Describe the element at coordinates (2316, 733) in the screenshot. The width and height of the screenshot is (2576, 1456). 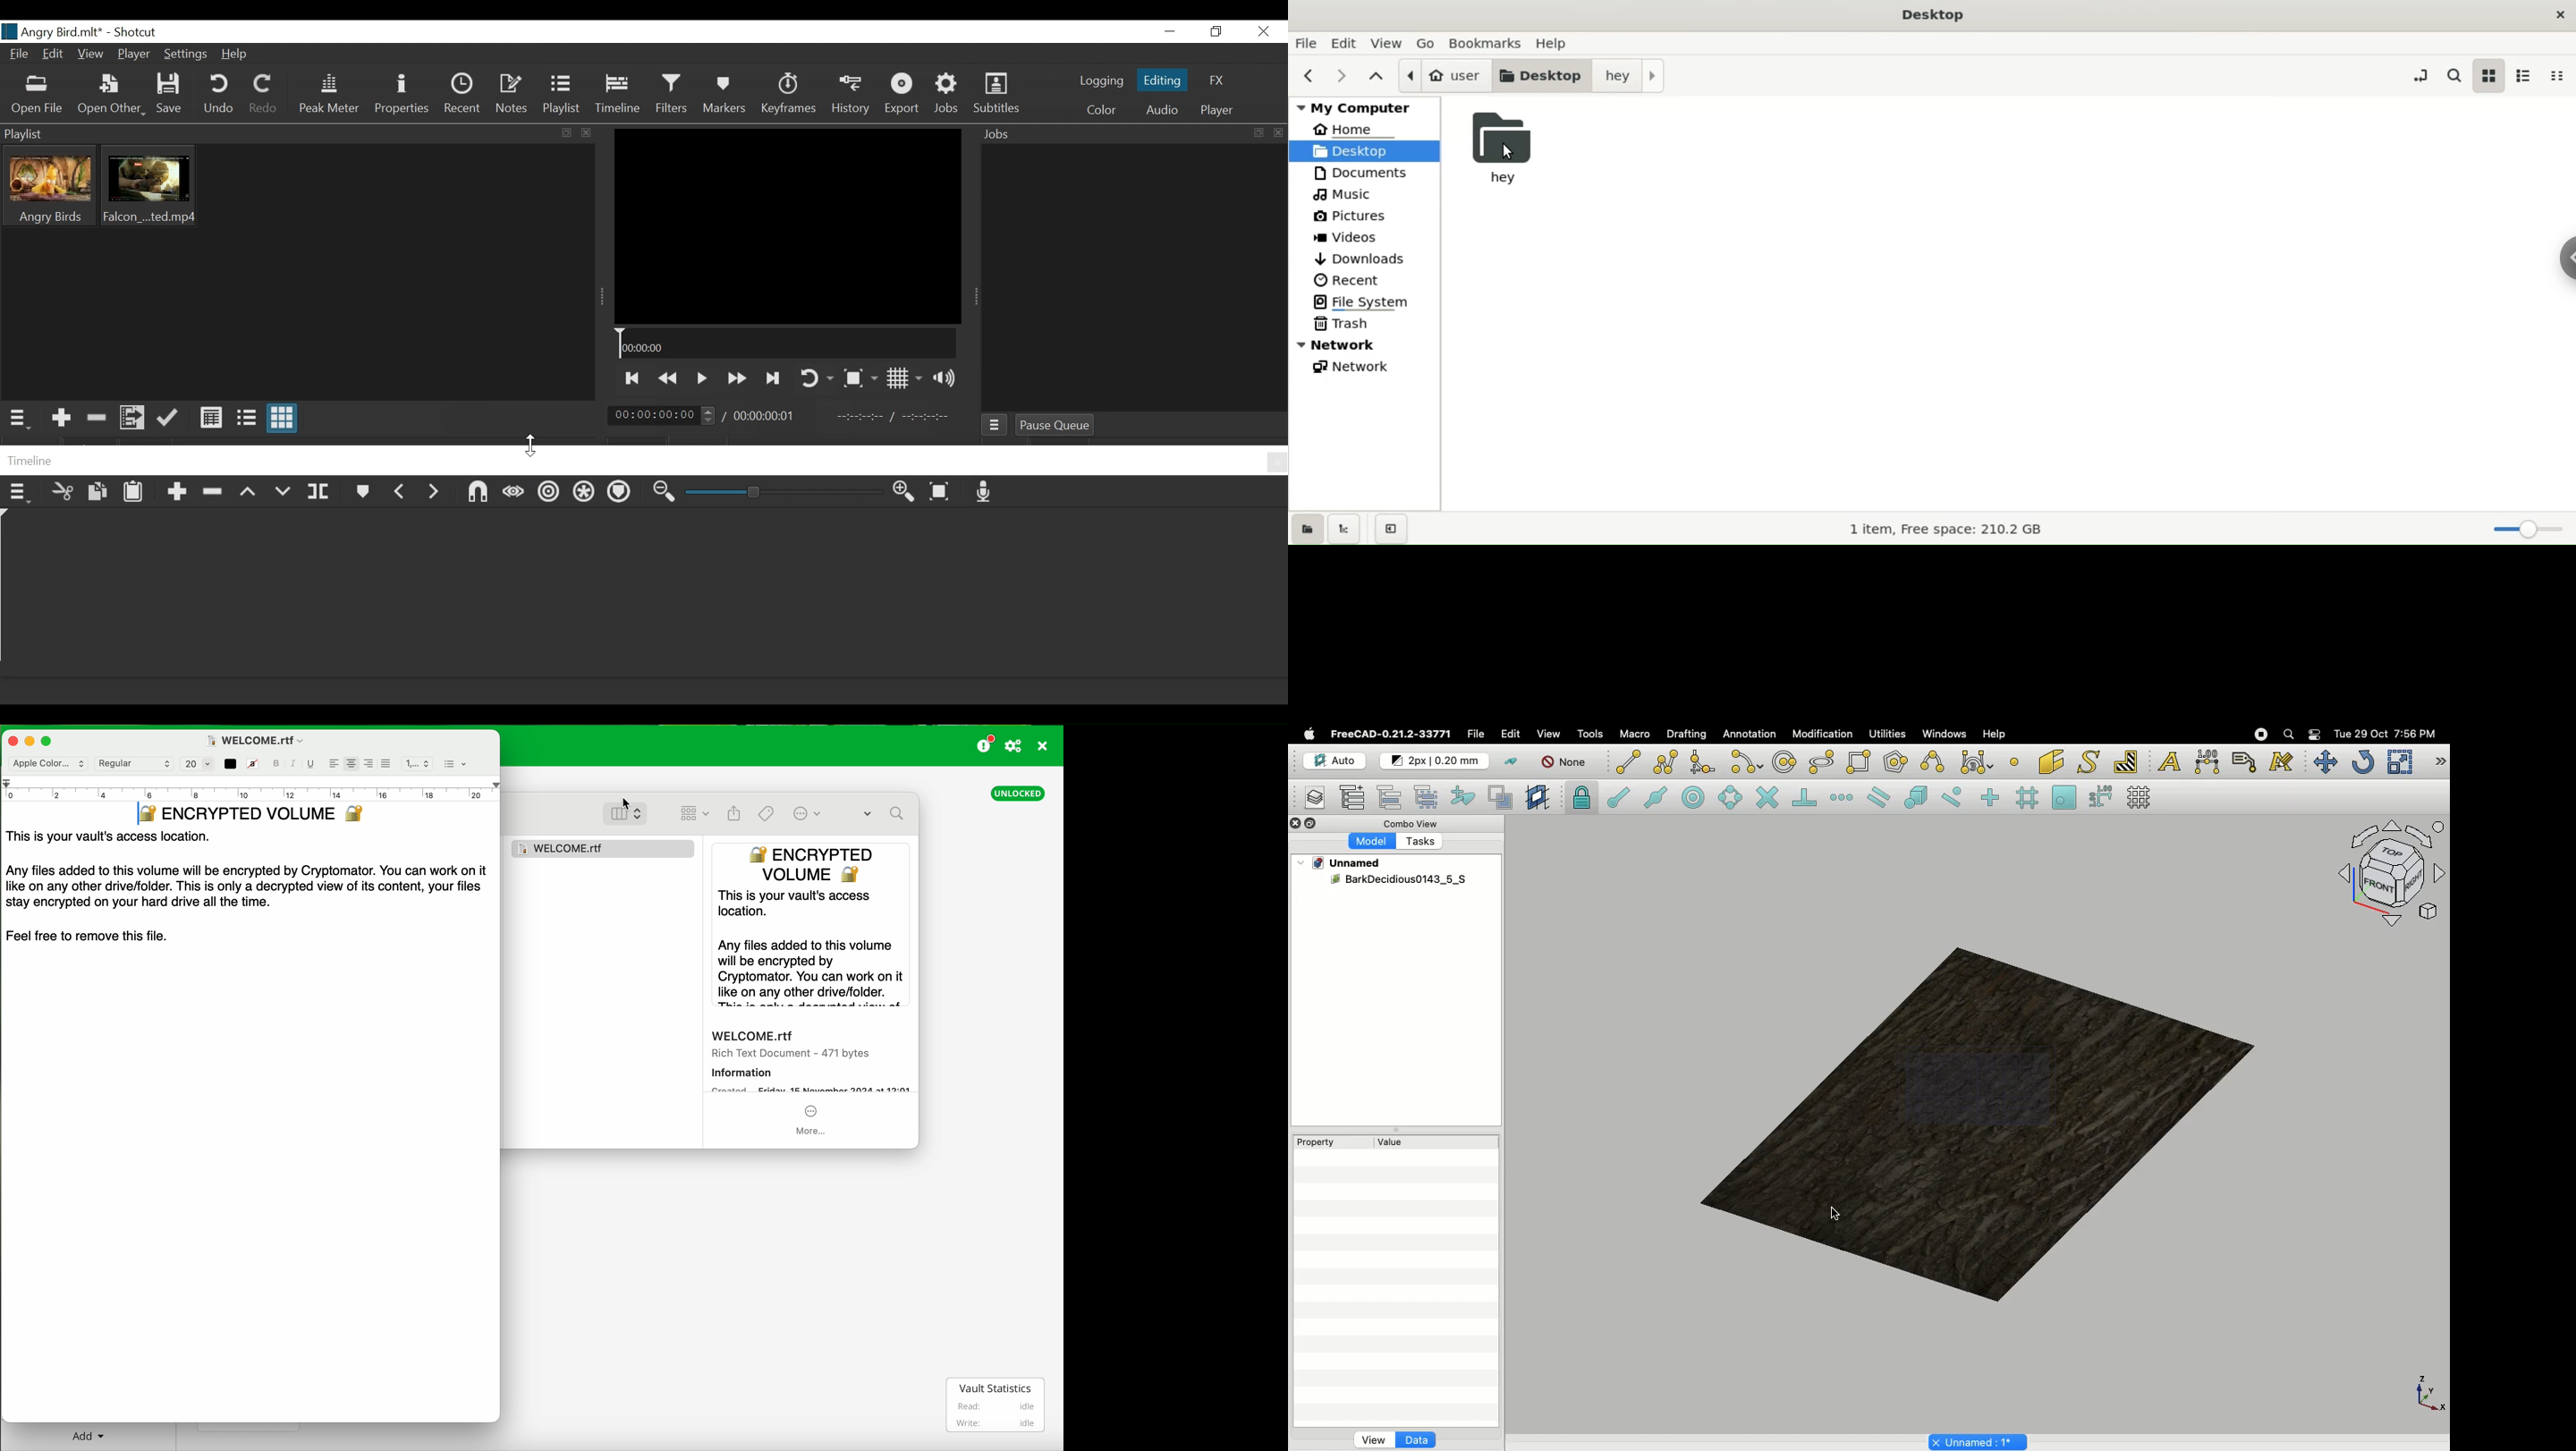
I see `Notification` at that location.